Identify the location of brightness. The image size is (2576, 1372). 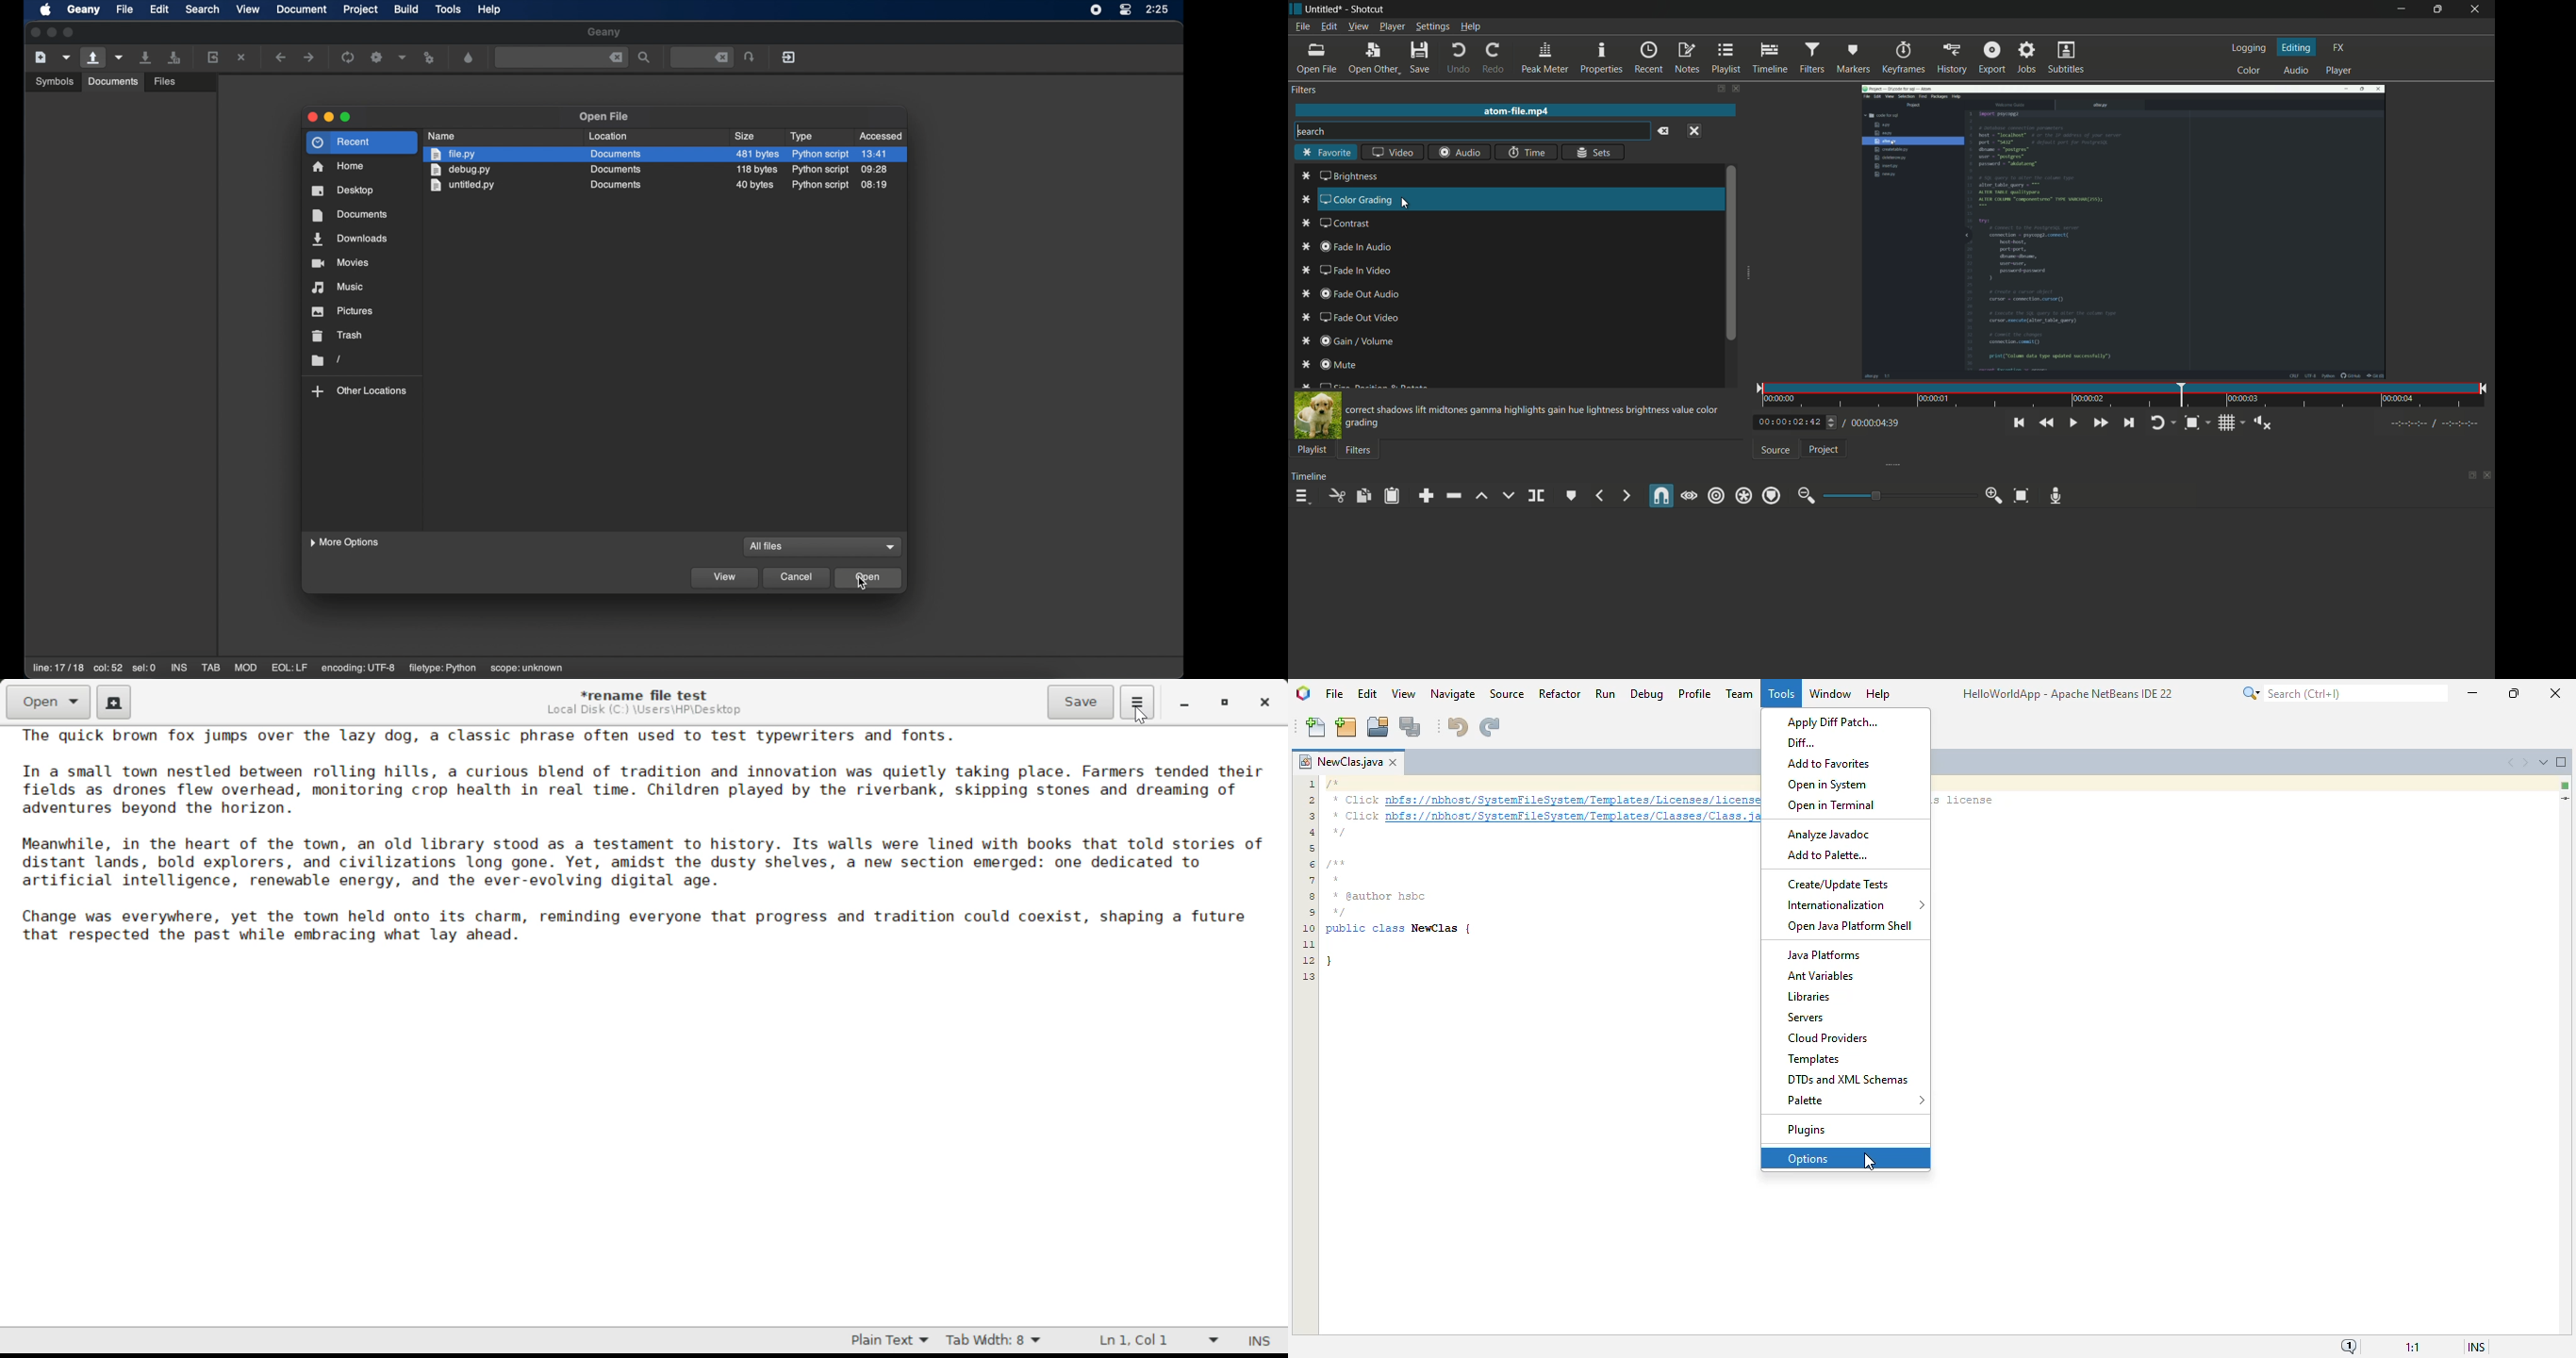
(1350, 177).